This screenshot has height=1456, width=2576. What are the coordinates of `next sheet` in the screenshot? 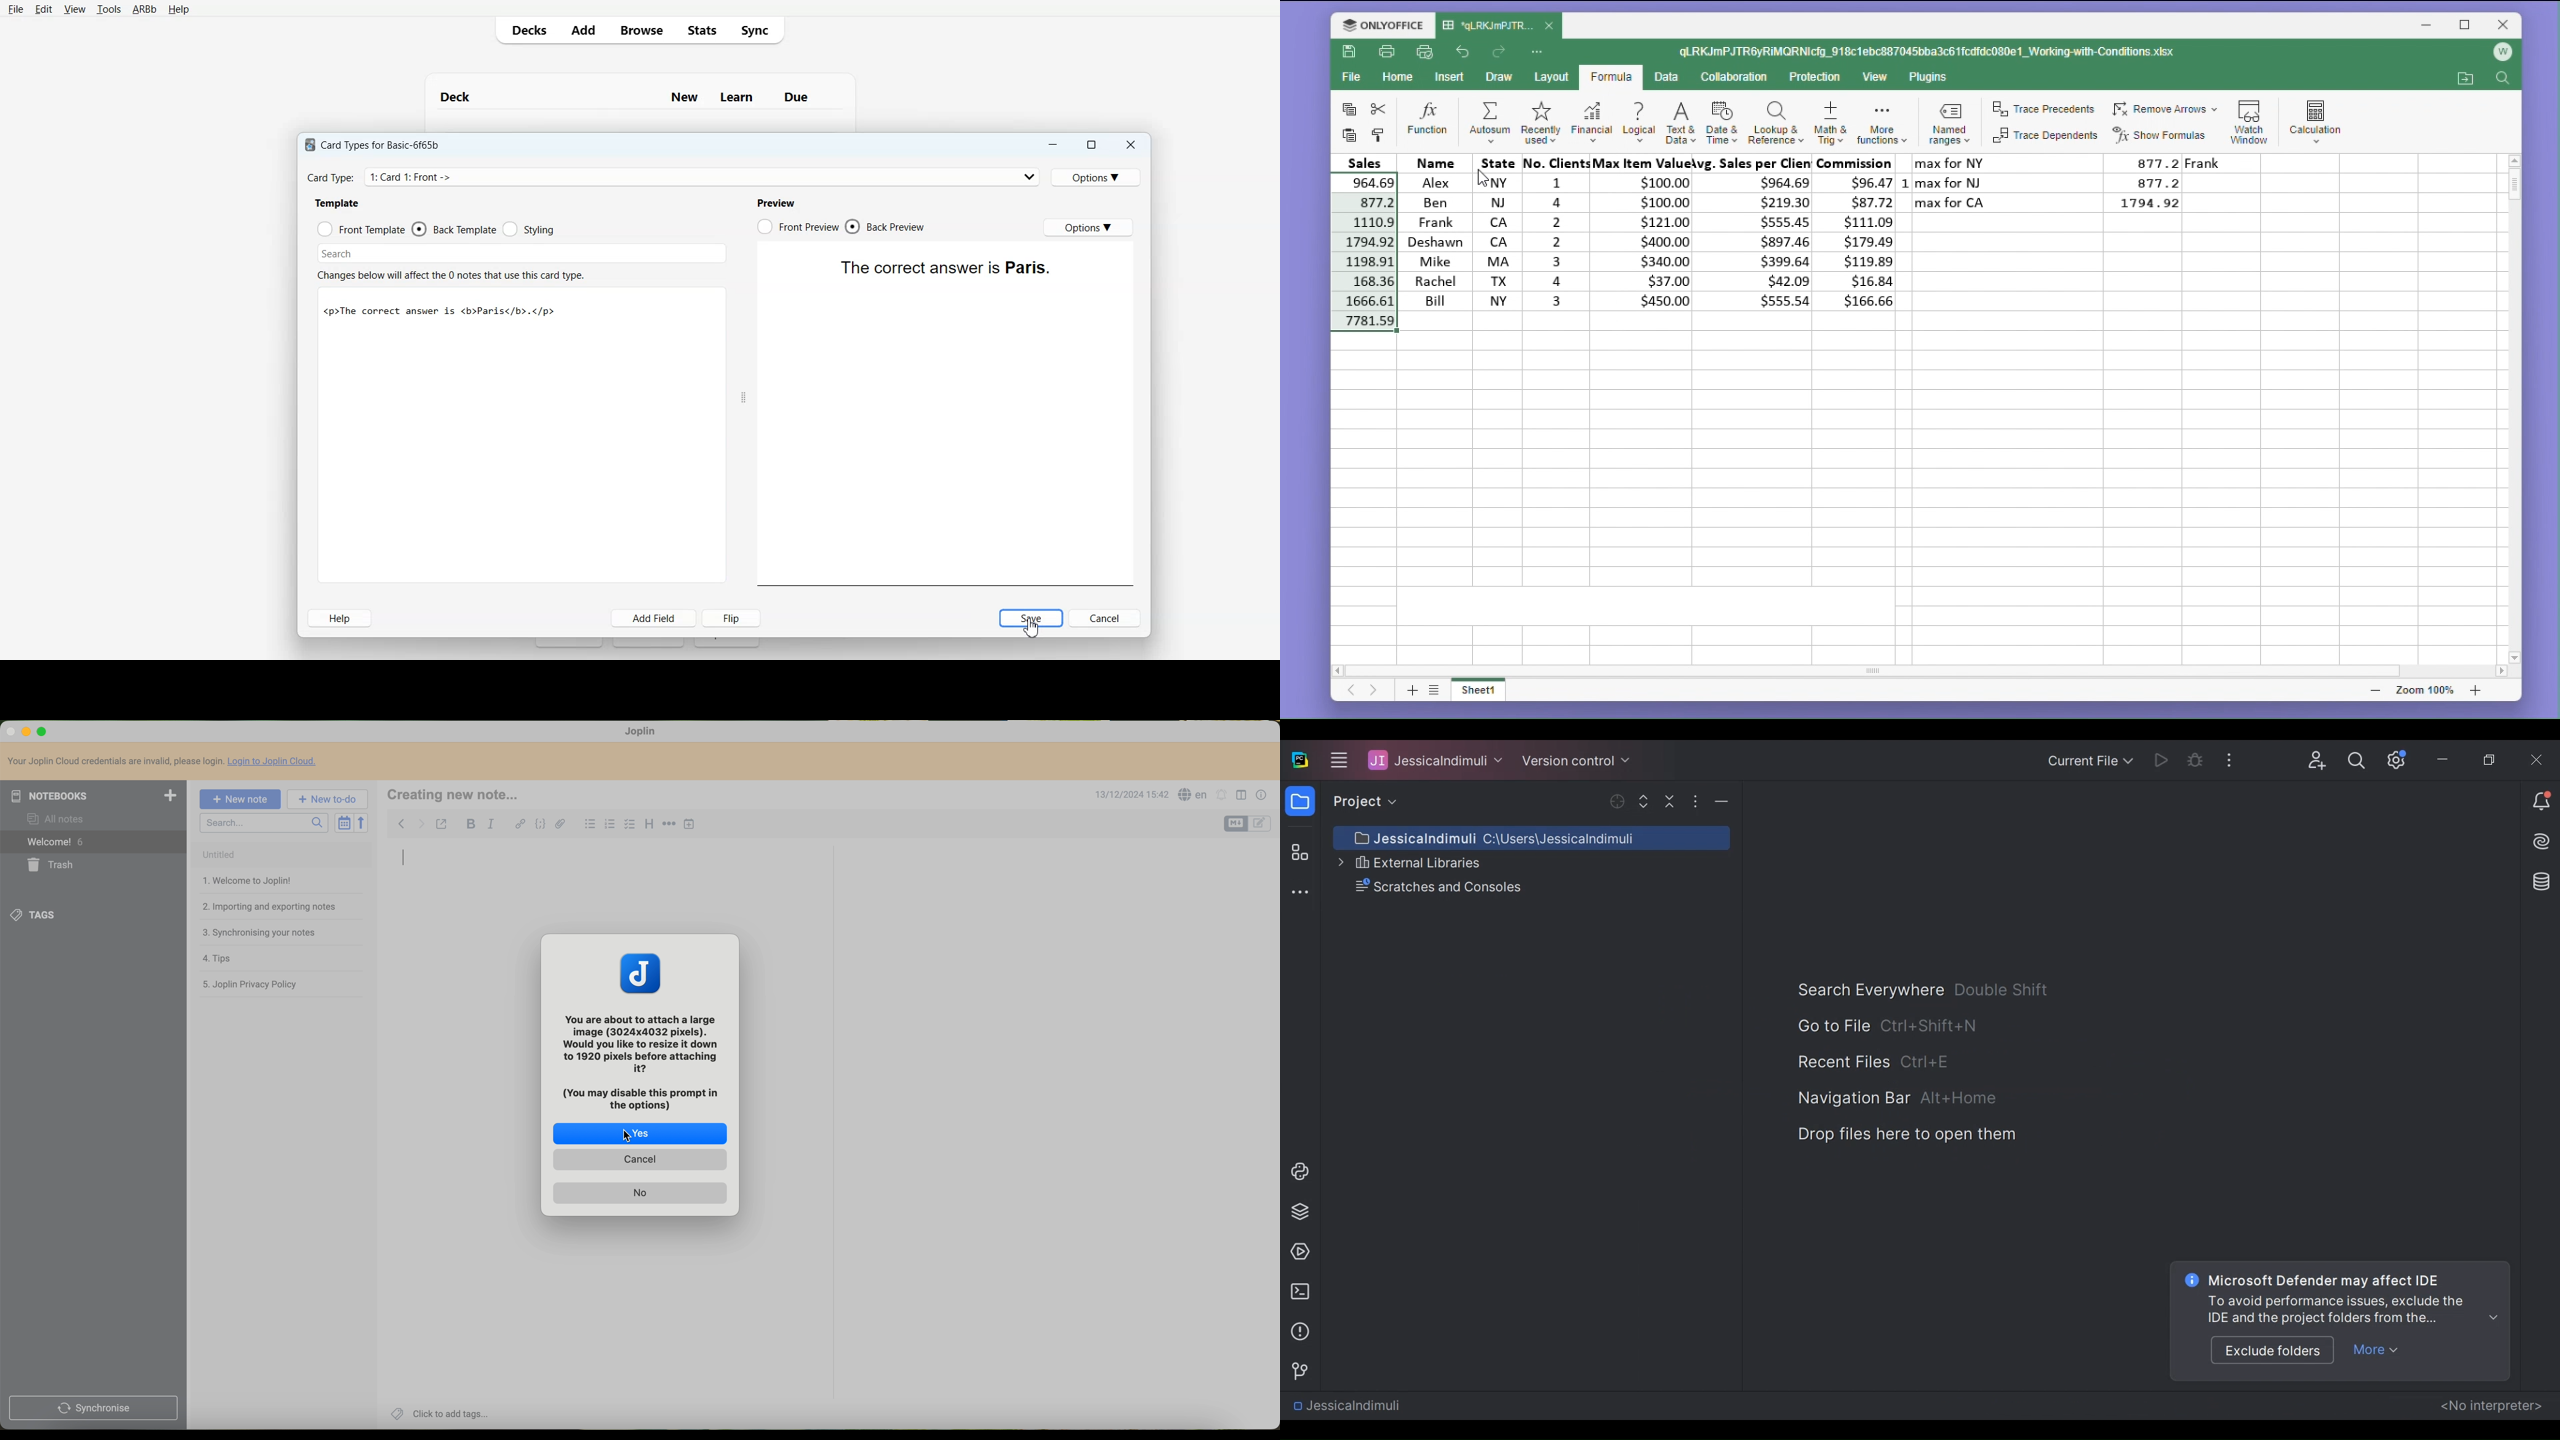 It's located at (1373, 692).